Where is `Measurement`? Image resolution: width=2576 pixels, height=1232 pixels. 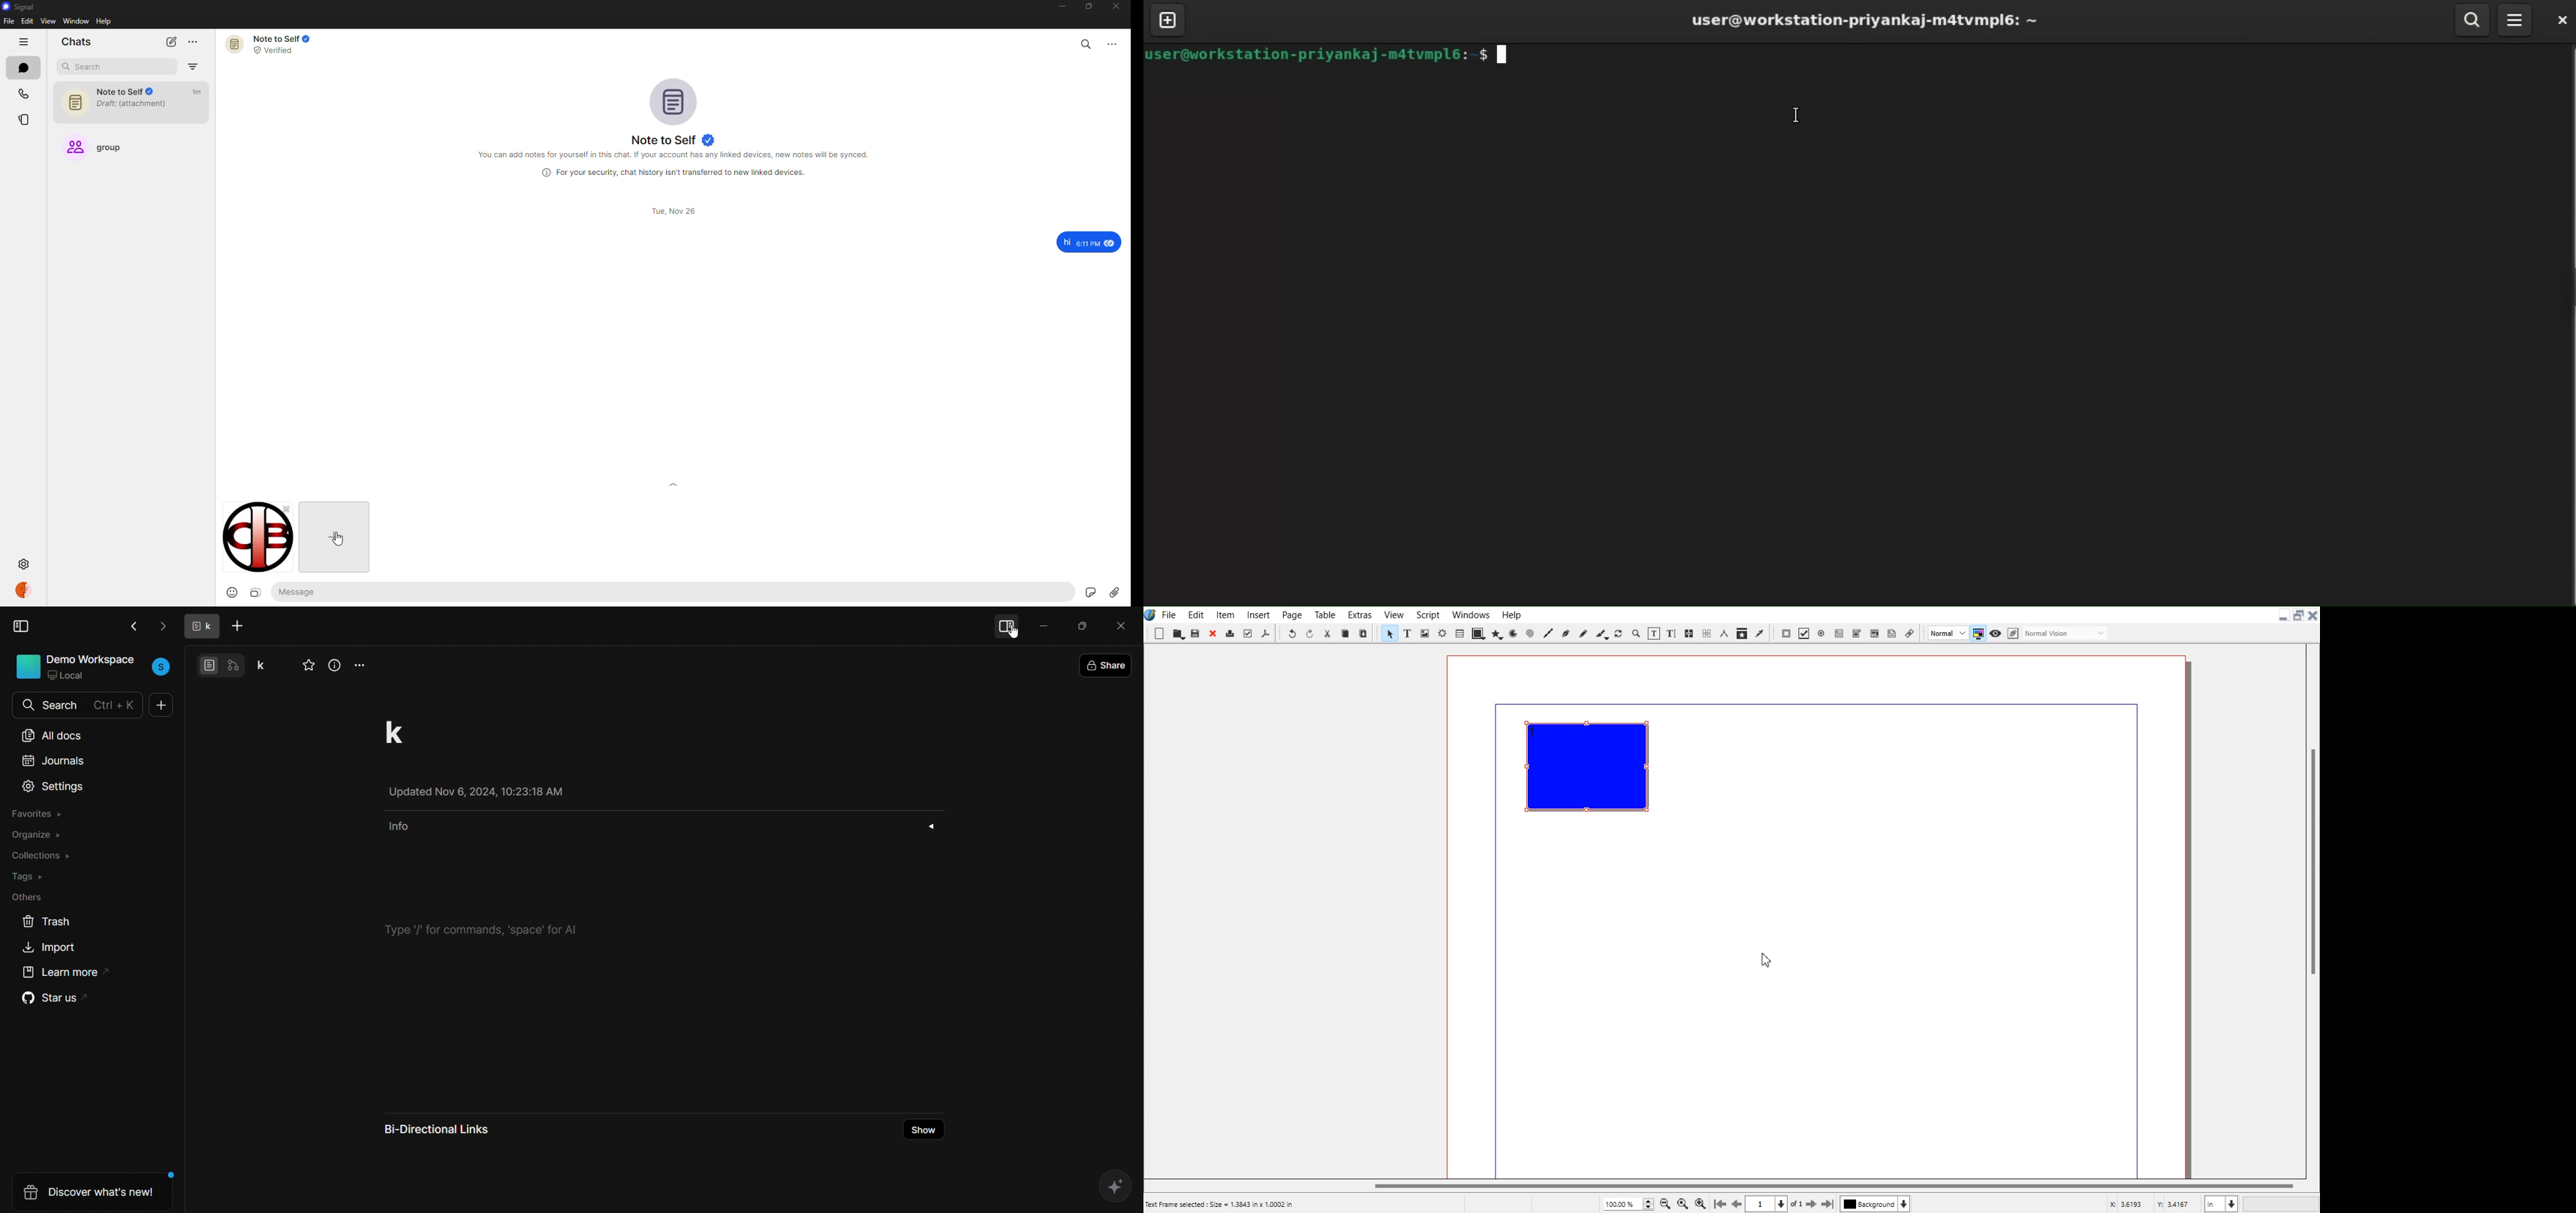
Measurement is located at coordinates (1724, 633).